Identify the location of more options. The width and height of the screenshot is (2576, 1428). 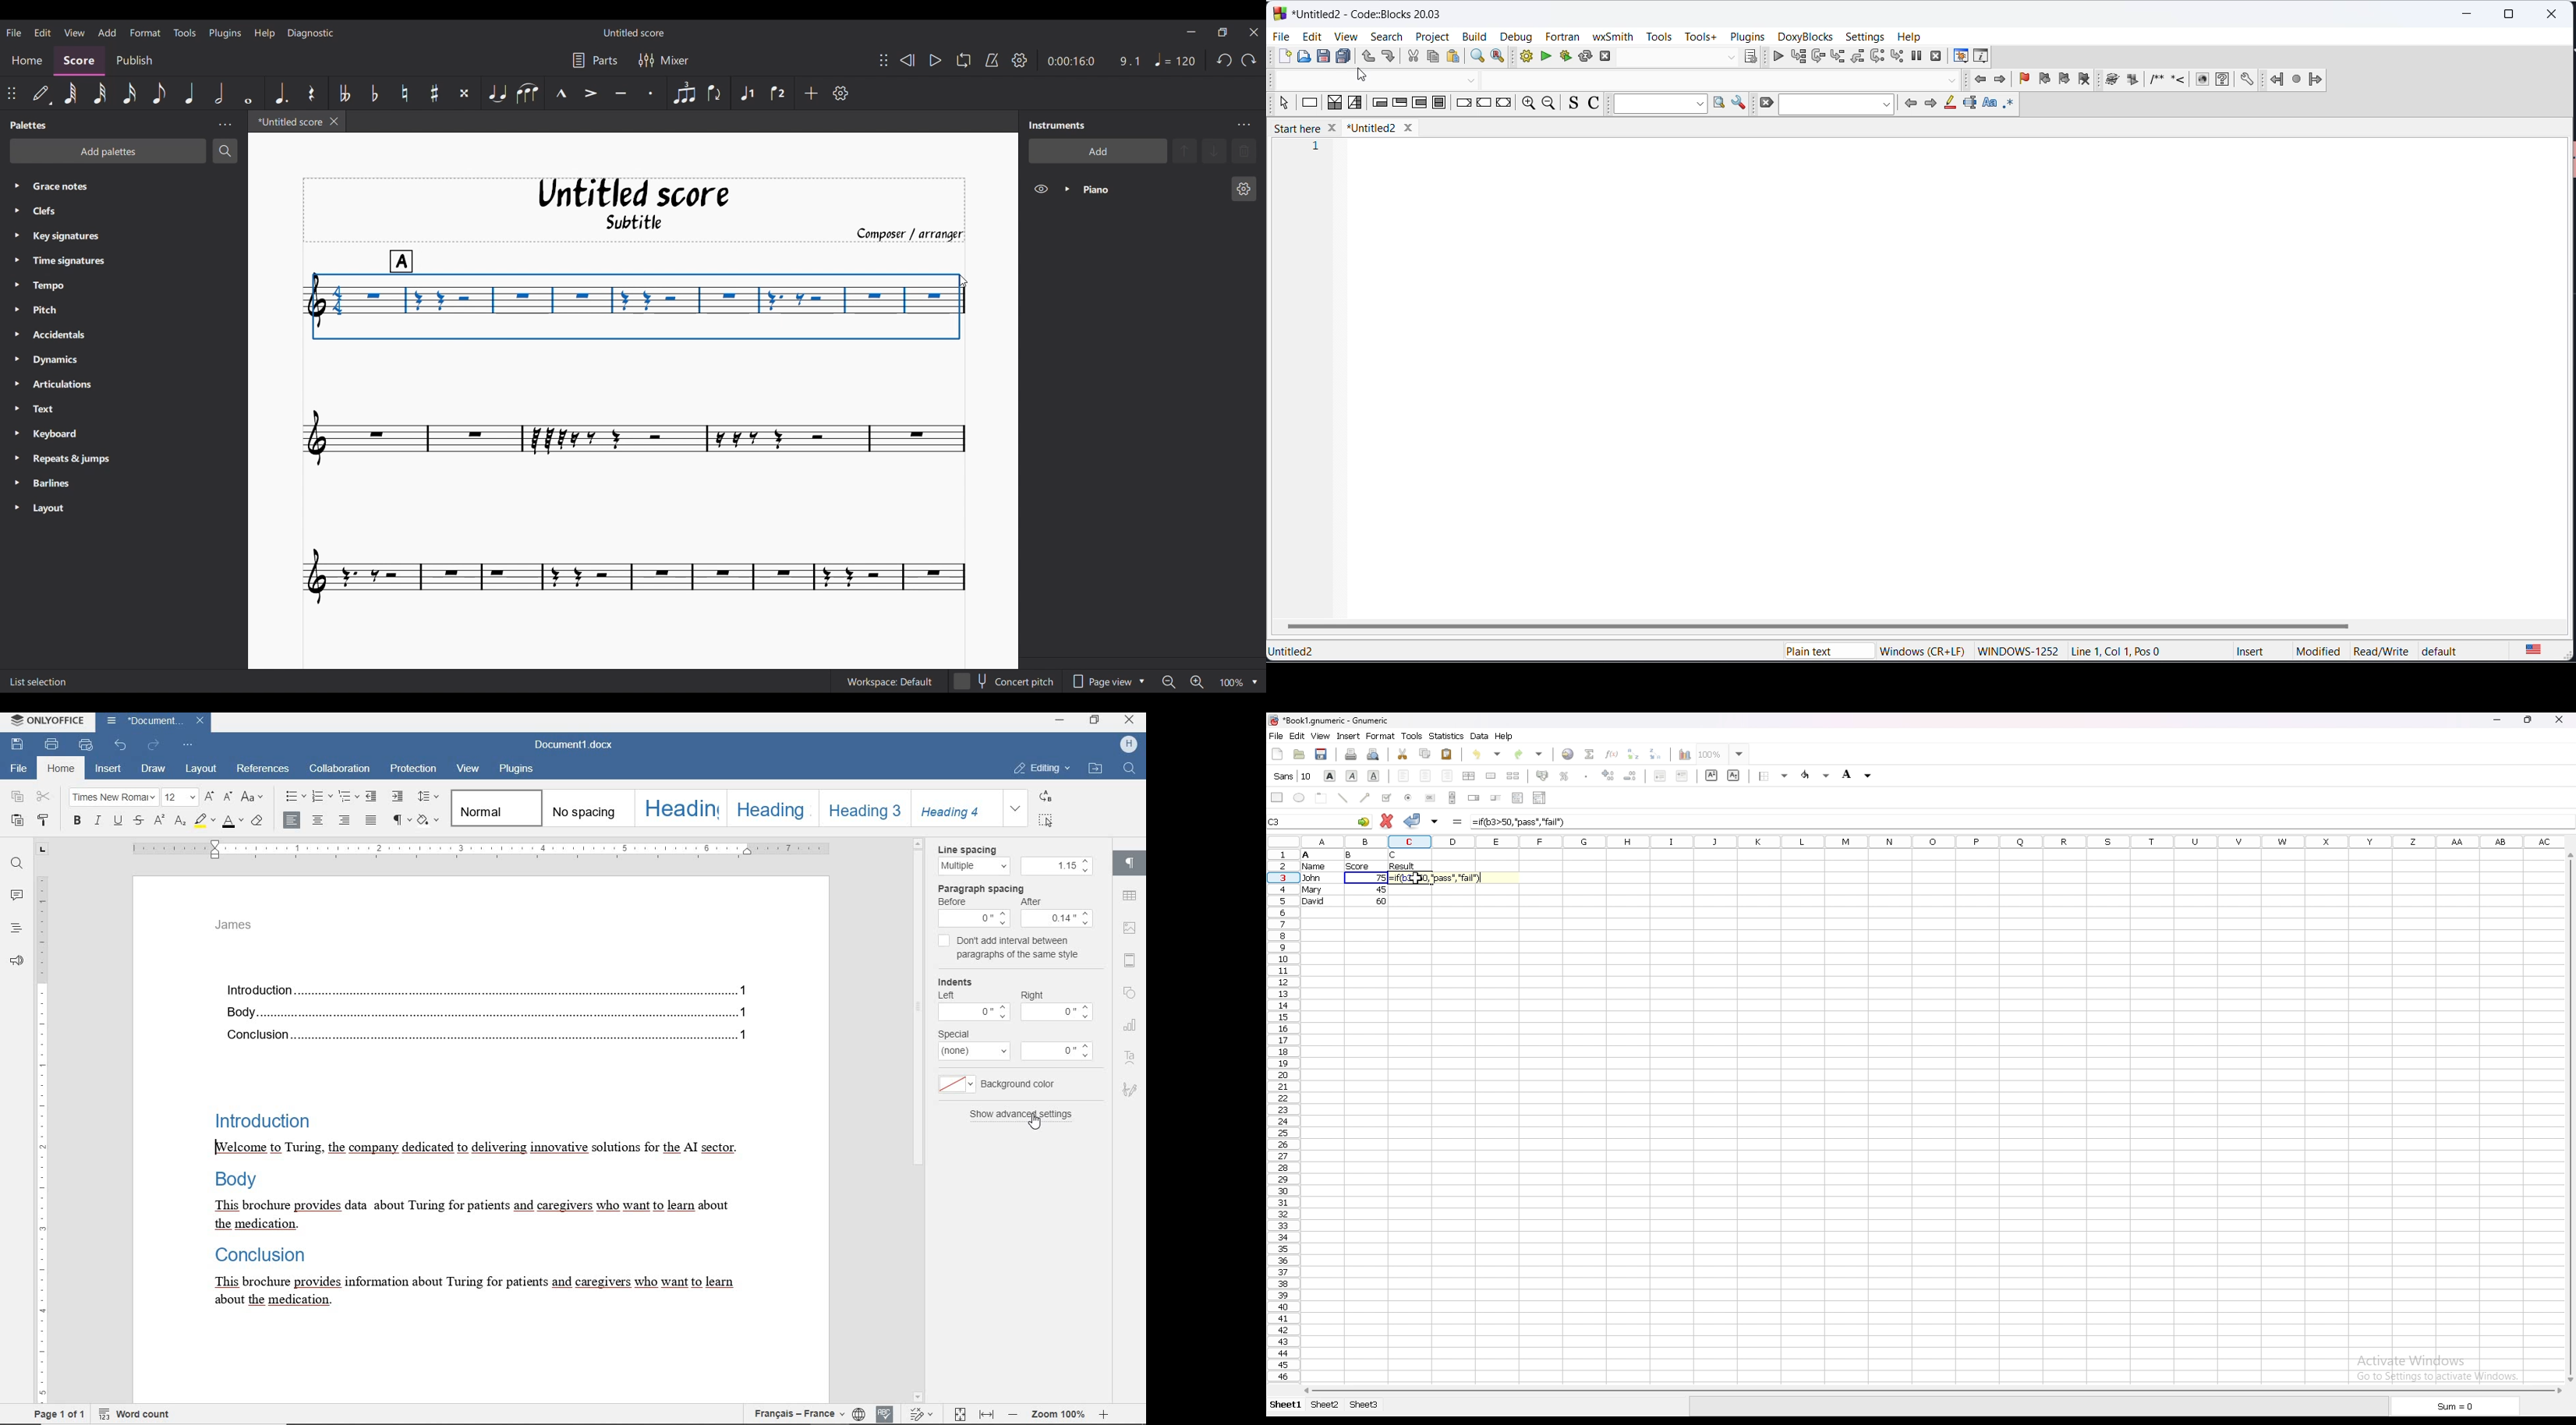
(976, 1052).